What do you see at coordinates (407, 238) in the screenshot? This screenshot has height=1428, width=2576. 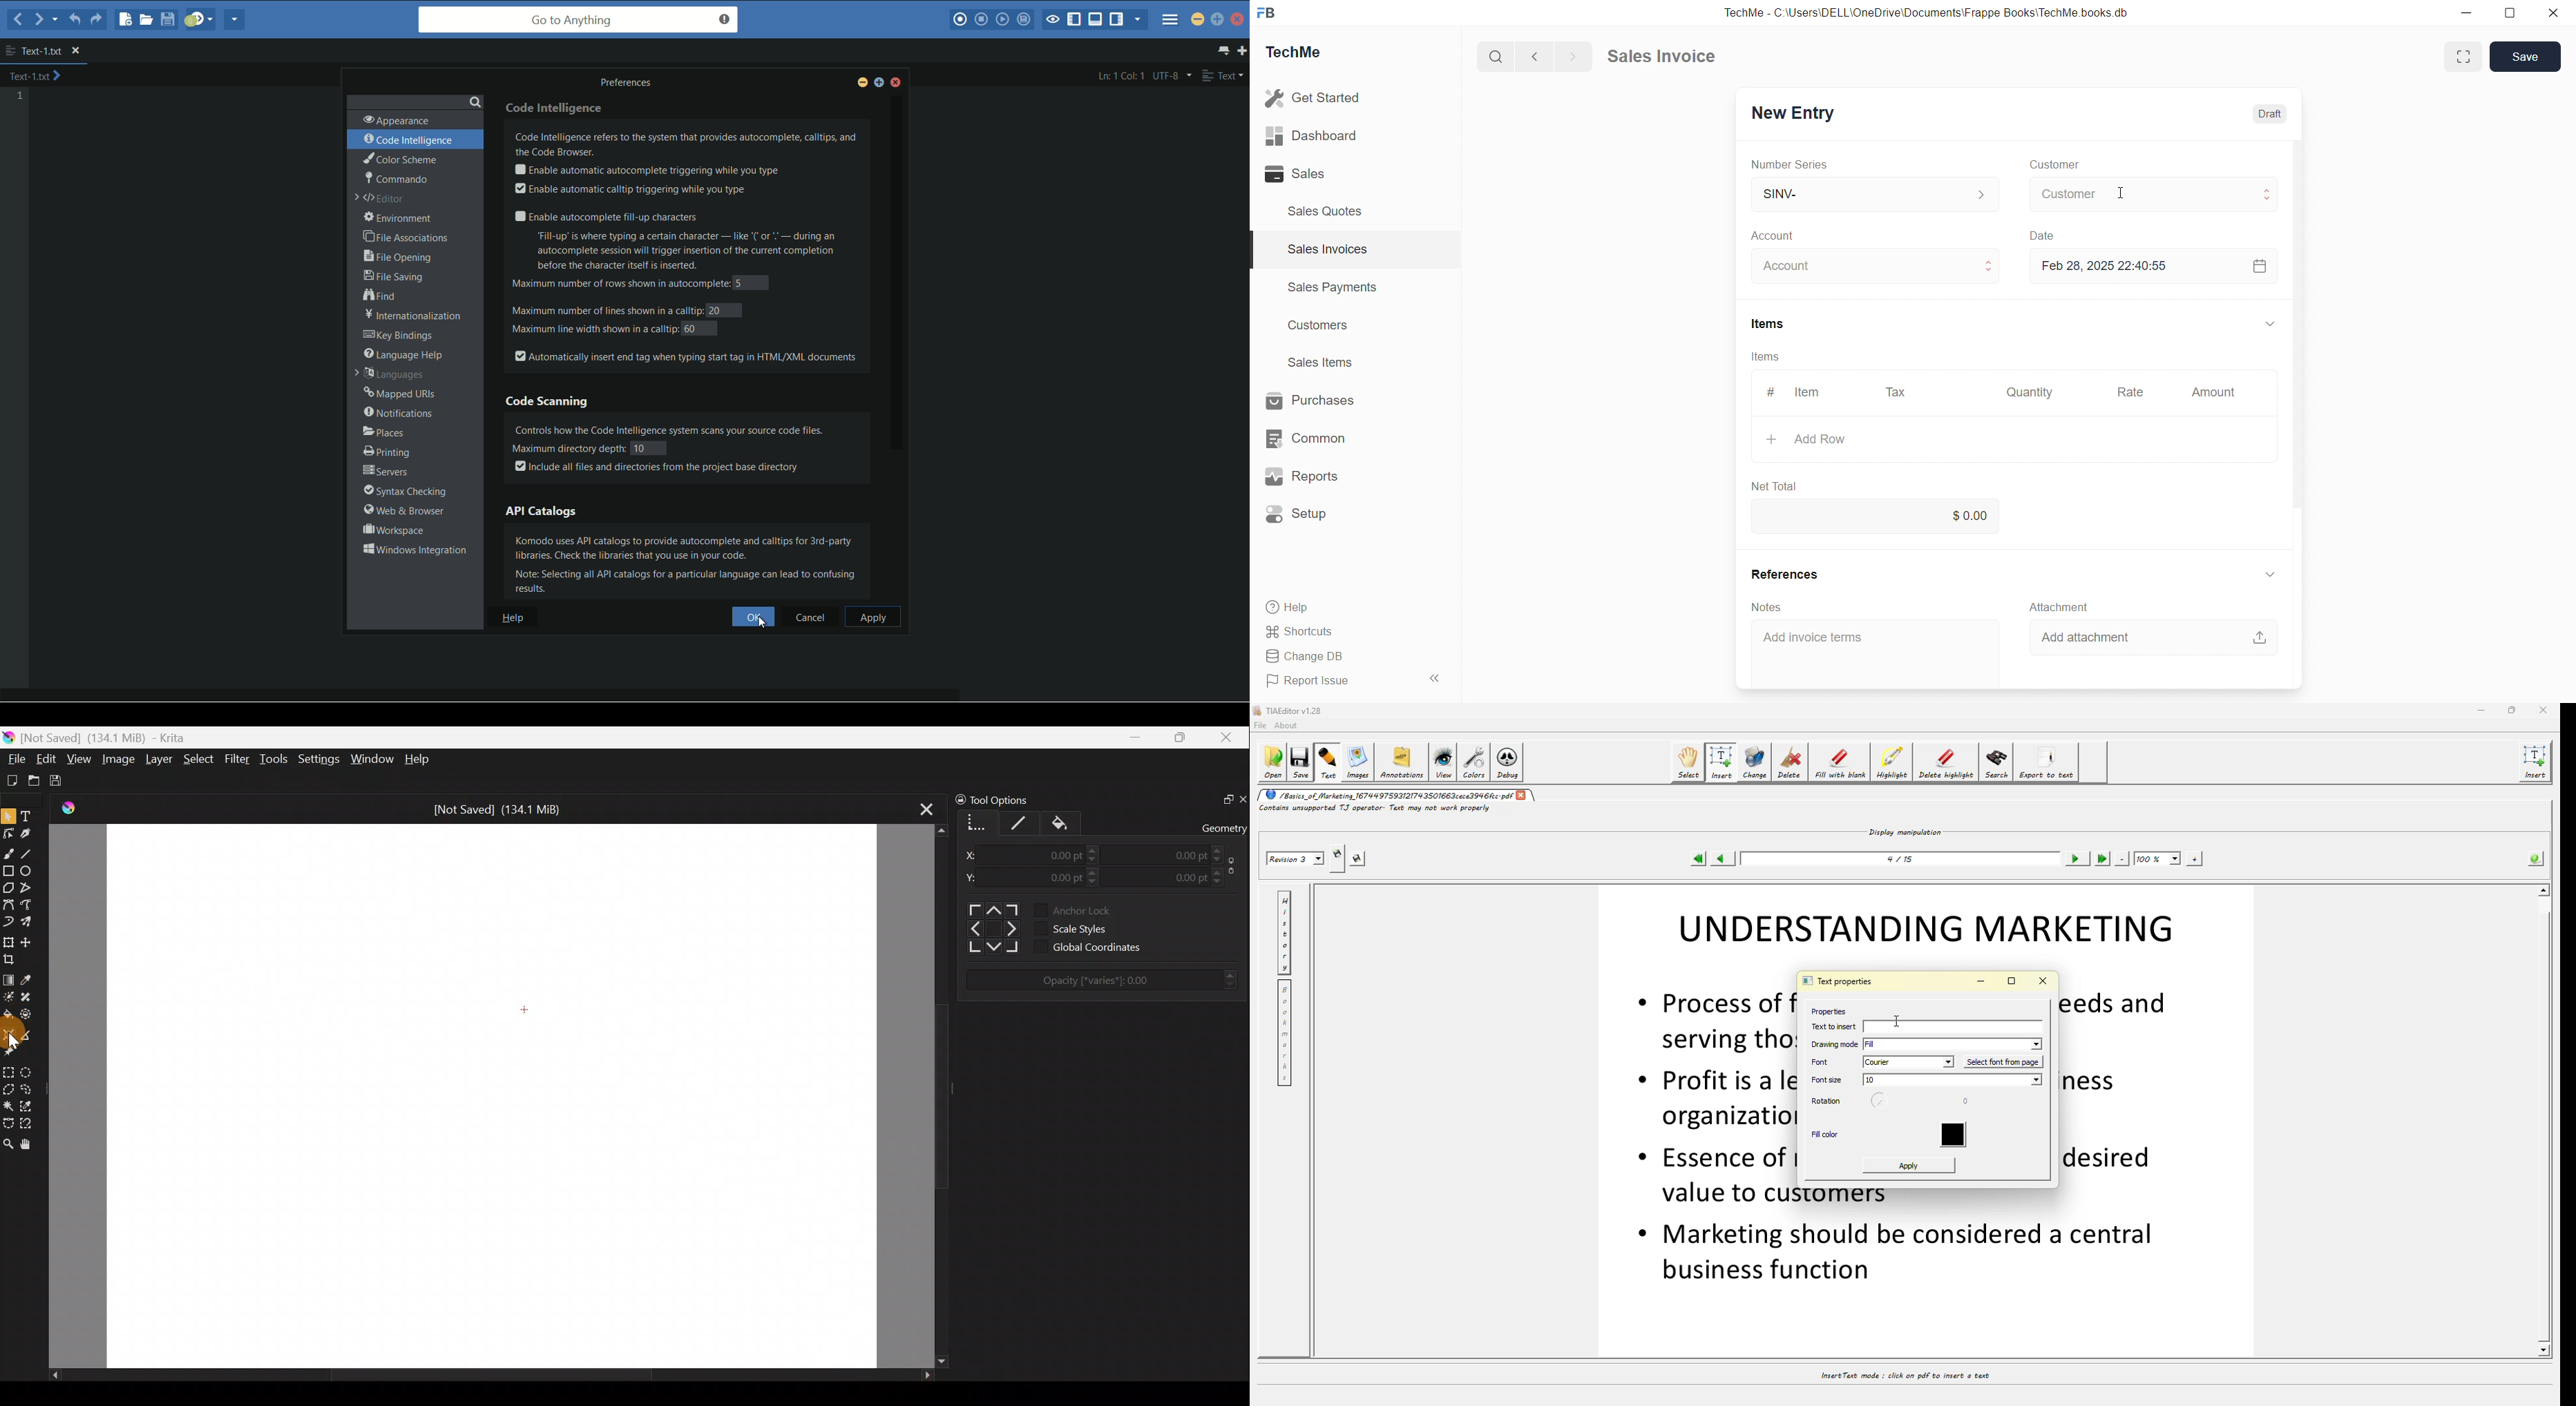 I see `file associations` at bounding box center [407, 238].